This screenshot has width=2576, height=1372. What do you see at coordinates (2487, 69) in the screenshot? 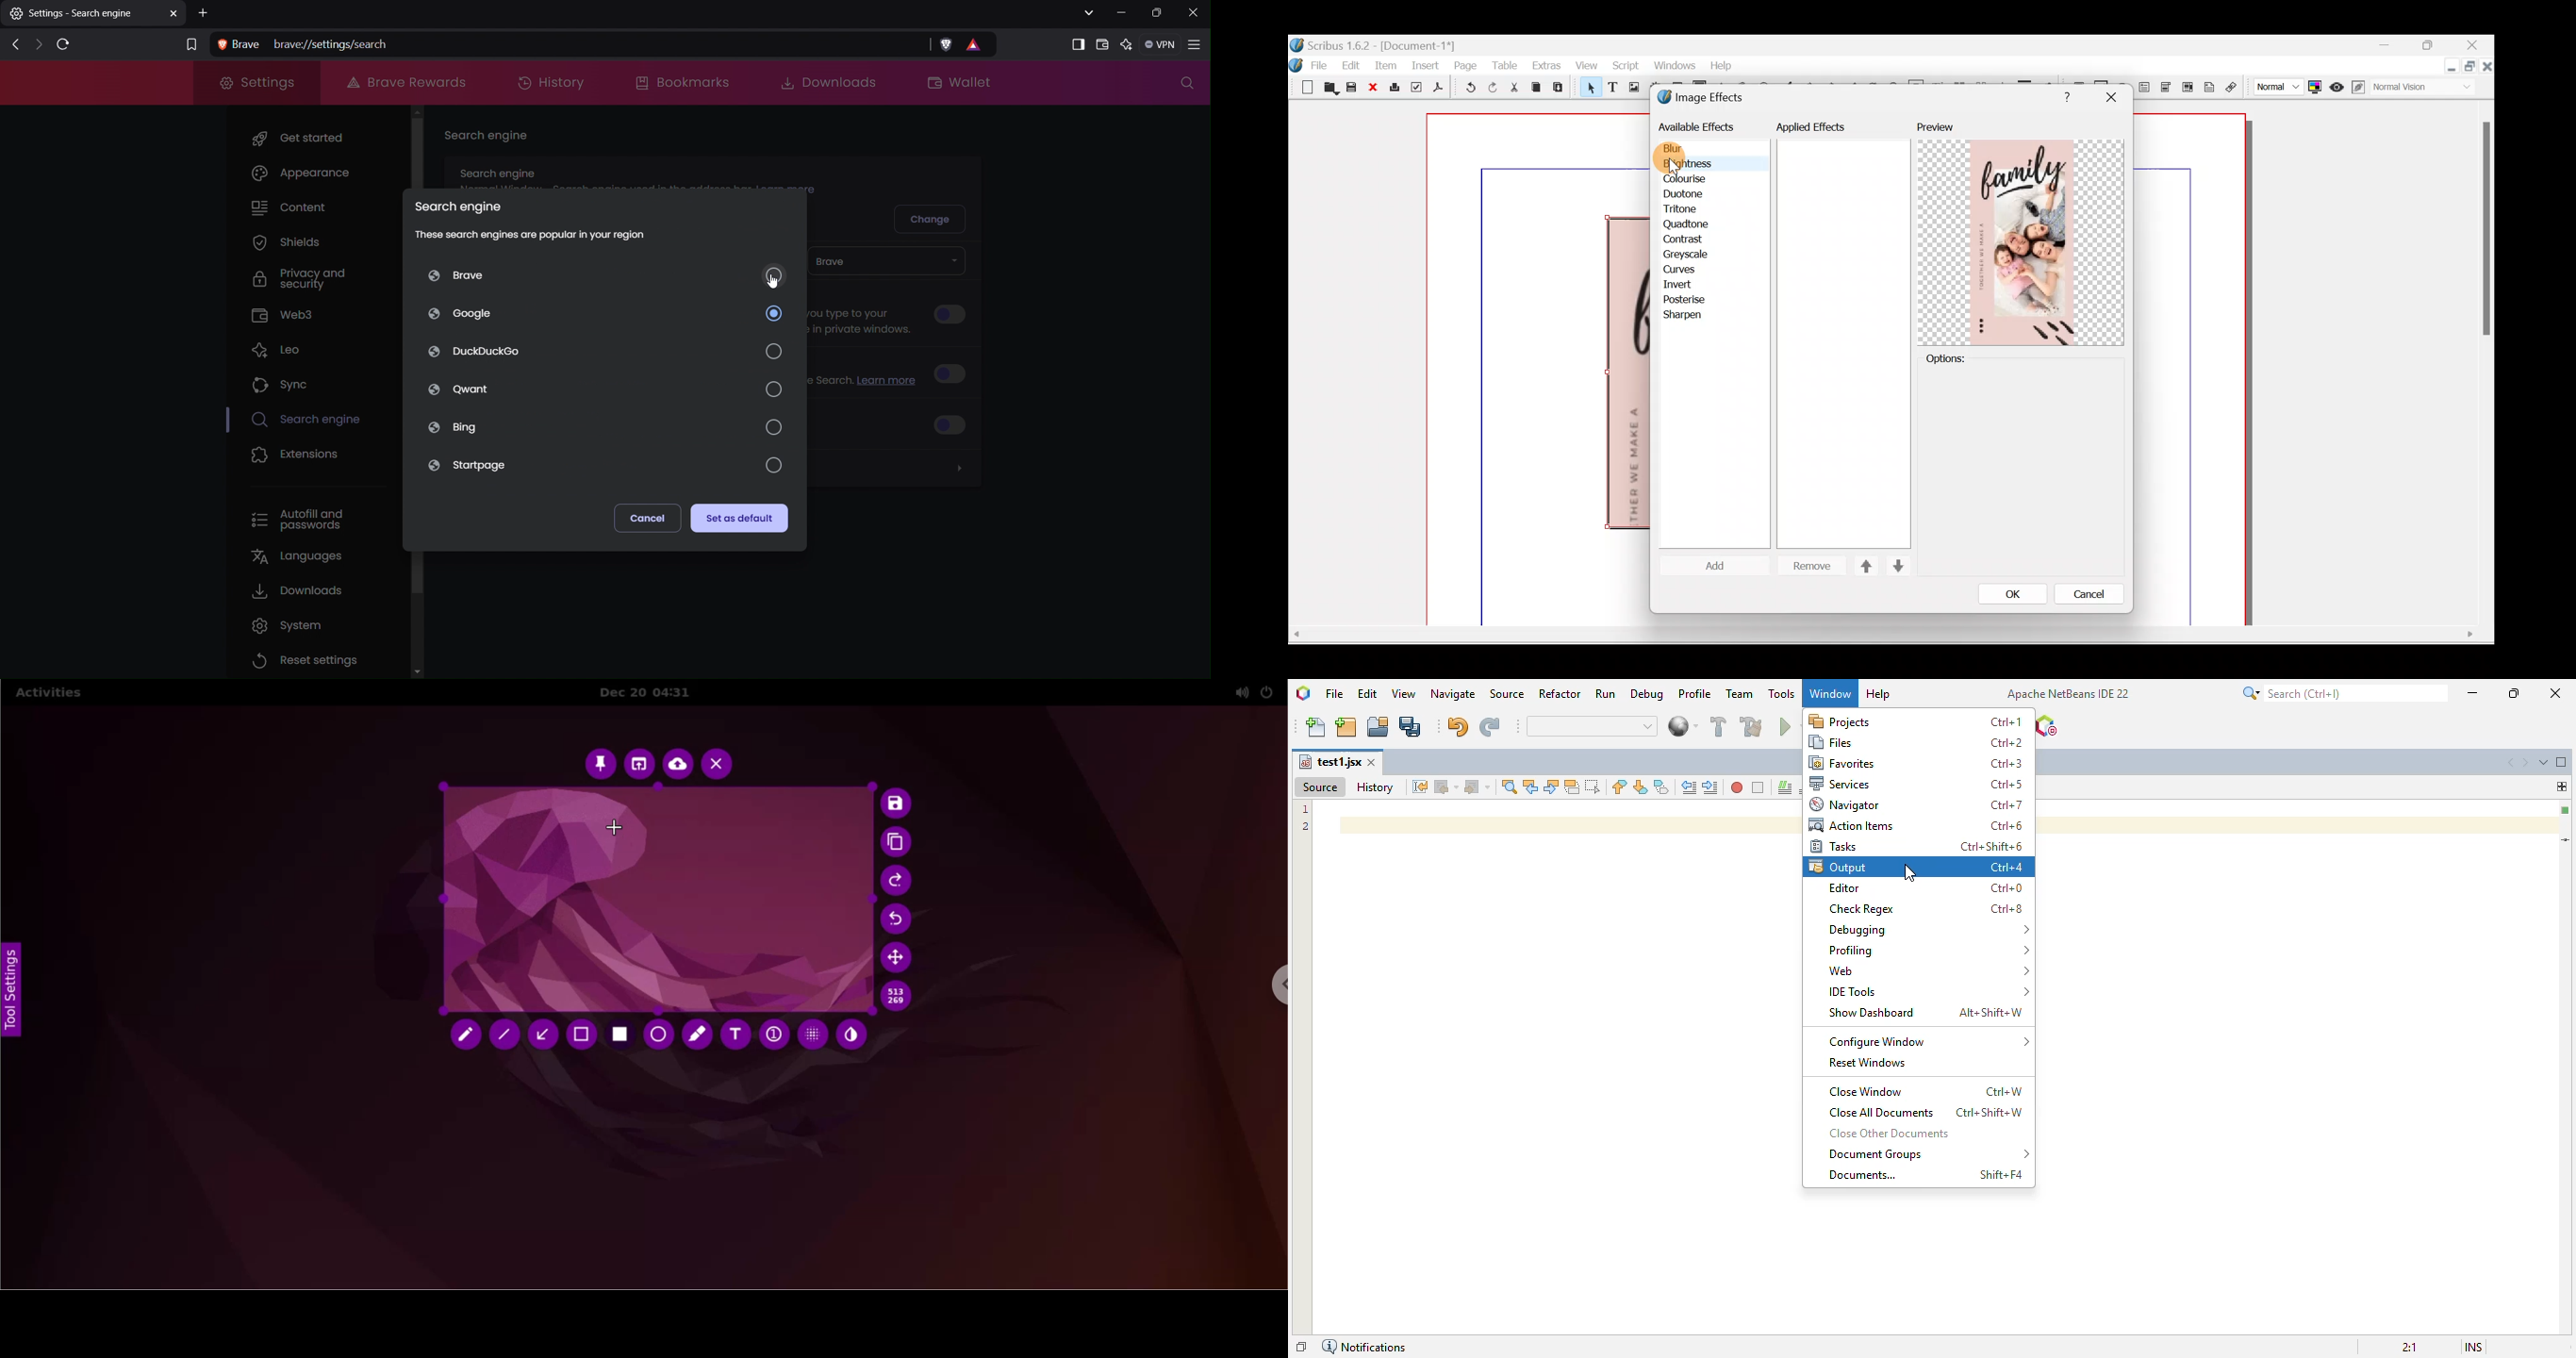
I see `Close` at bounding box center [2487, 69].